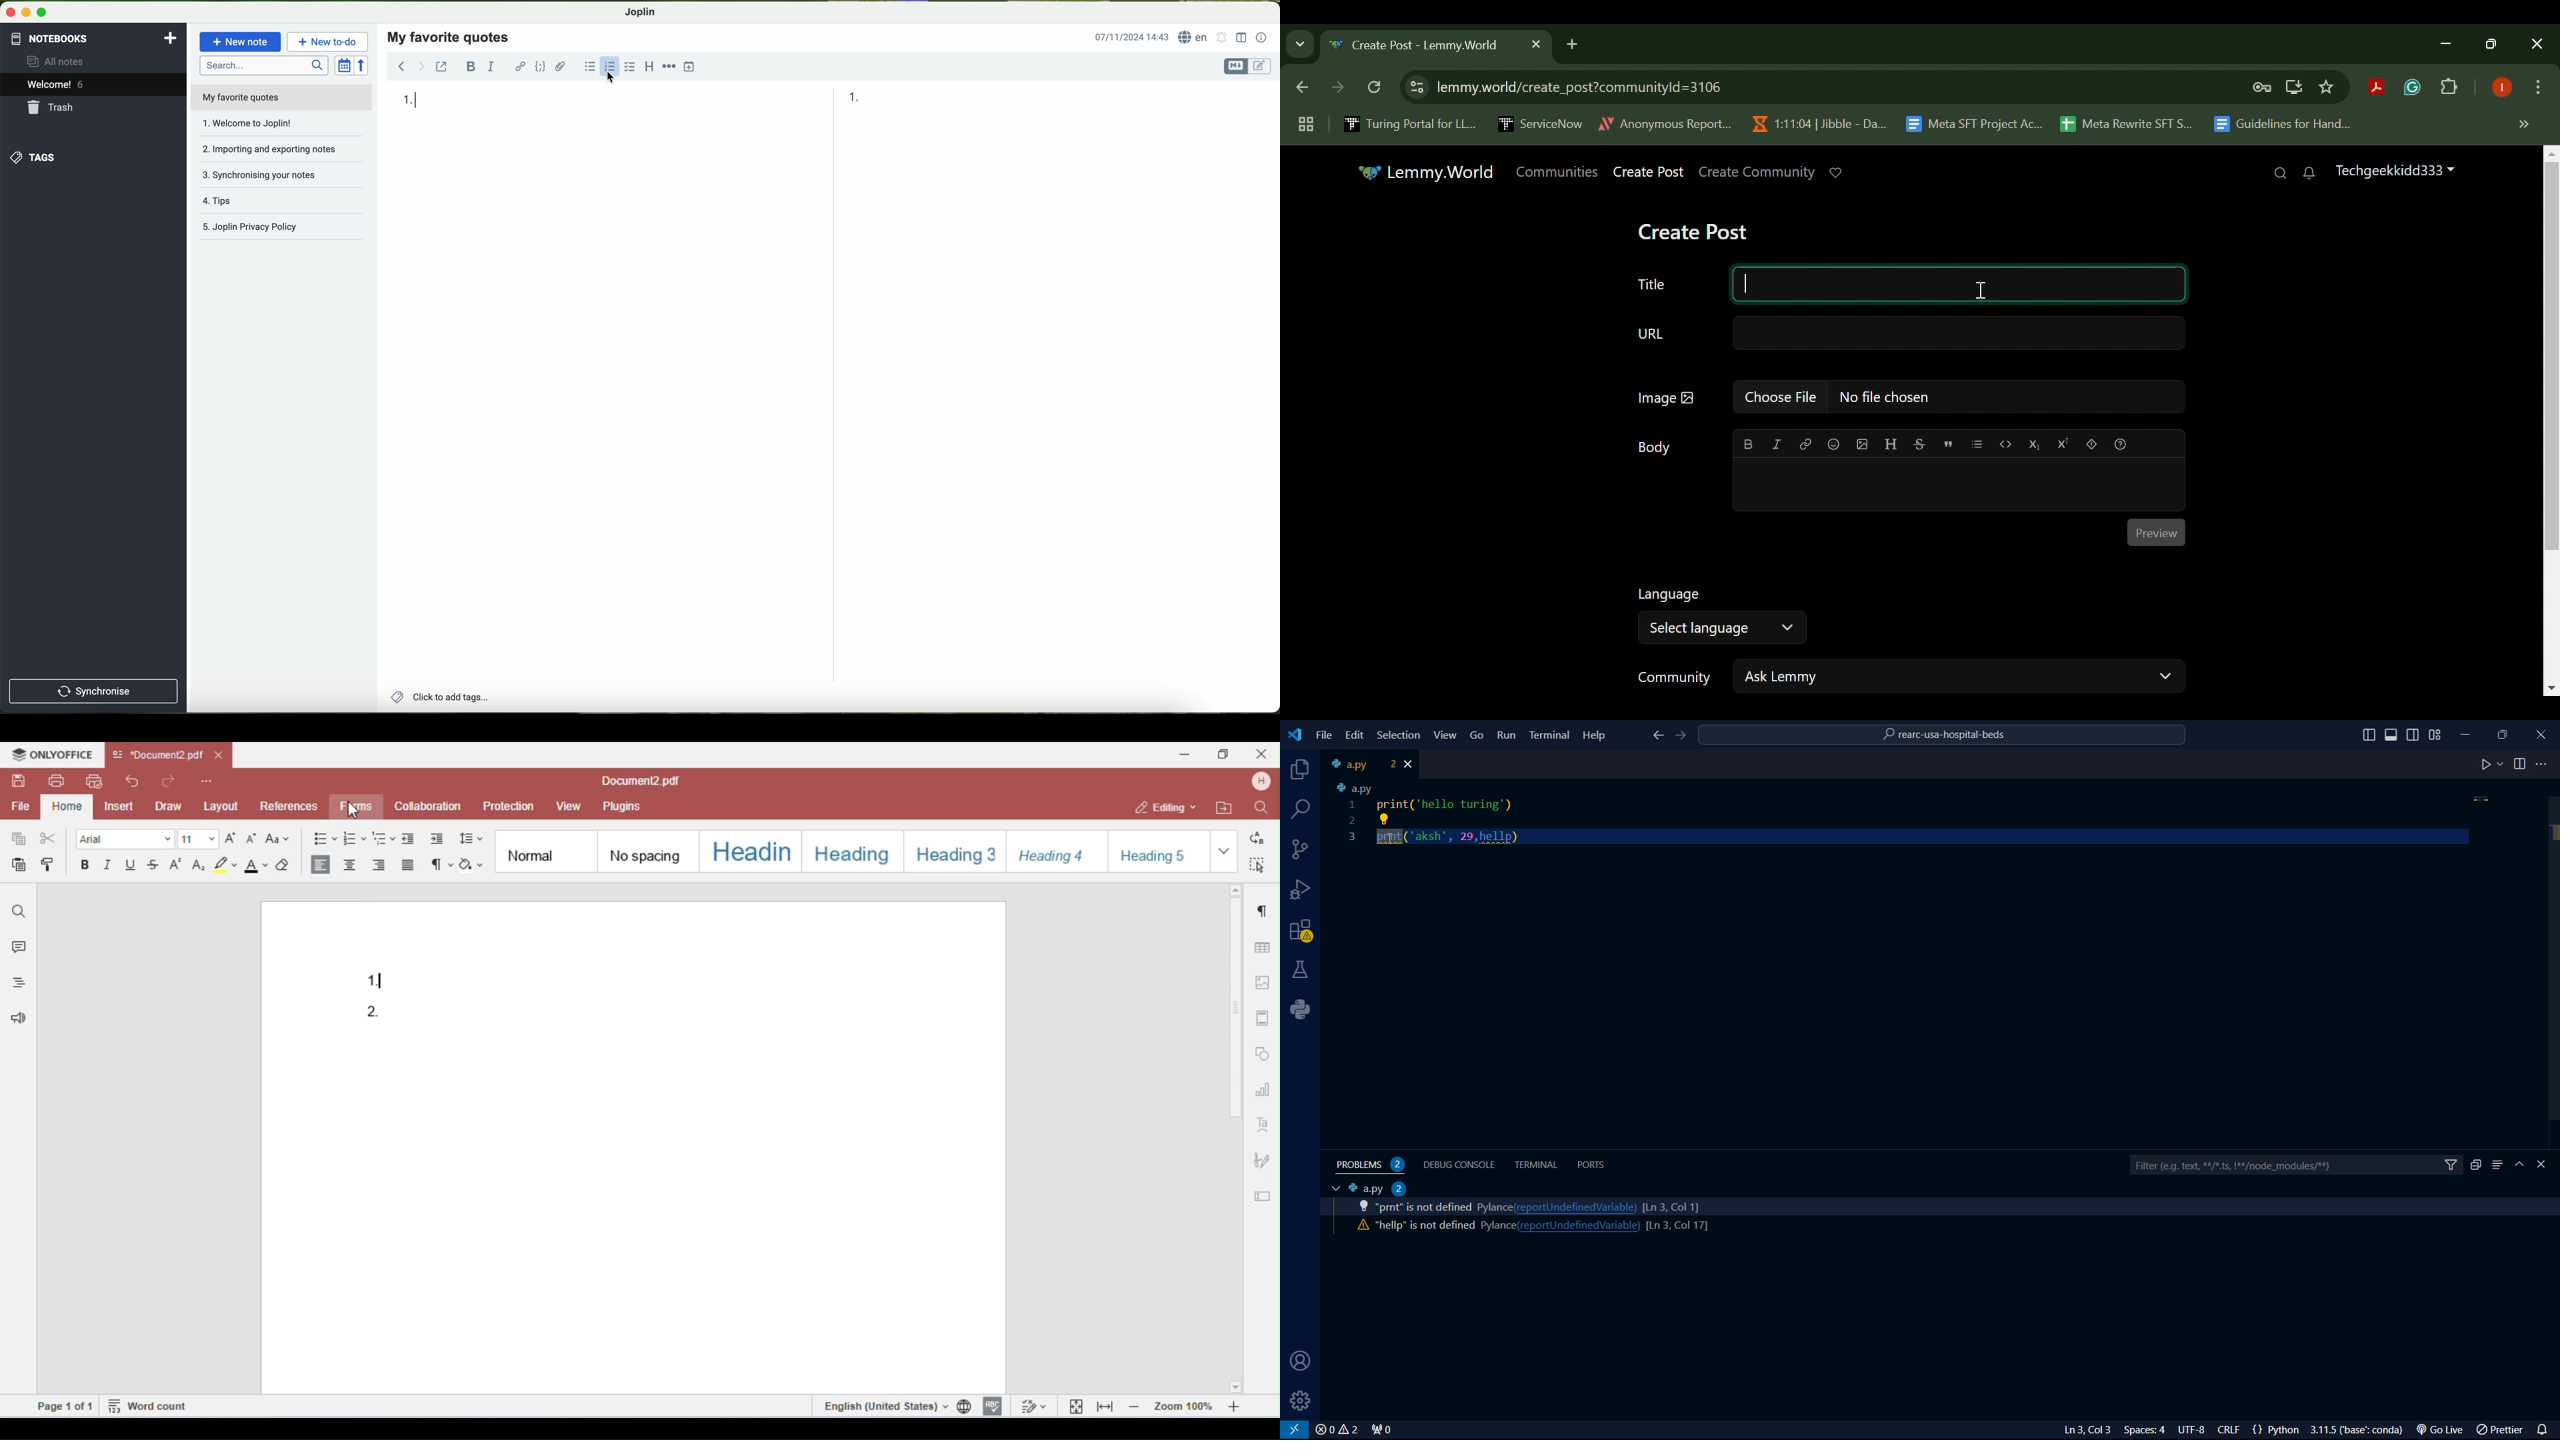 The height and width of the screenshot is (1456, 2576). What do you see at coordinates (262, 65) in the screenshot?
I see `search bar` at bounding box center [262, 65].